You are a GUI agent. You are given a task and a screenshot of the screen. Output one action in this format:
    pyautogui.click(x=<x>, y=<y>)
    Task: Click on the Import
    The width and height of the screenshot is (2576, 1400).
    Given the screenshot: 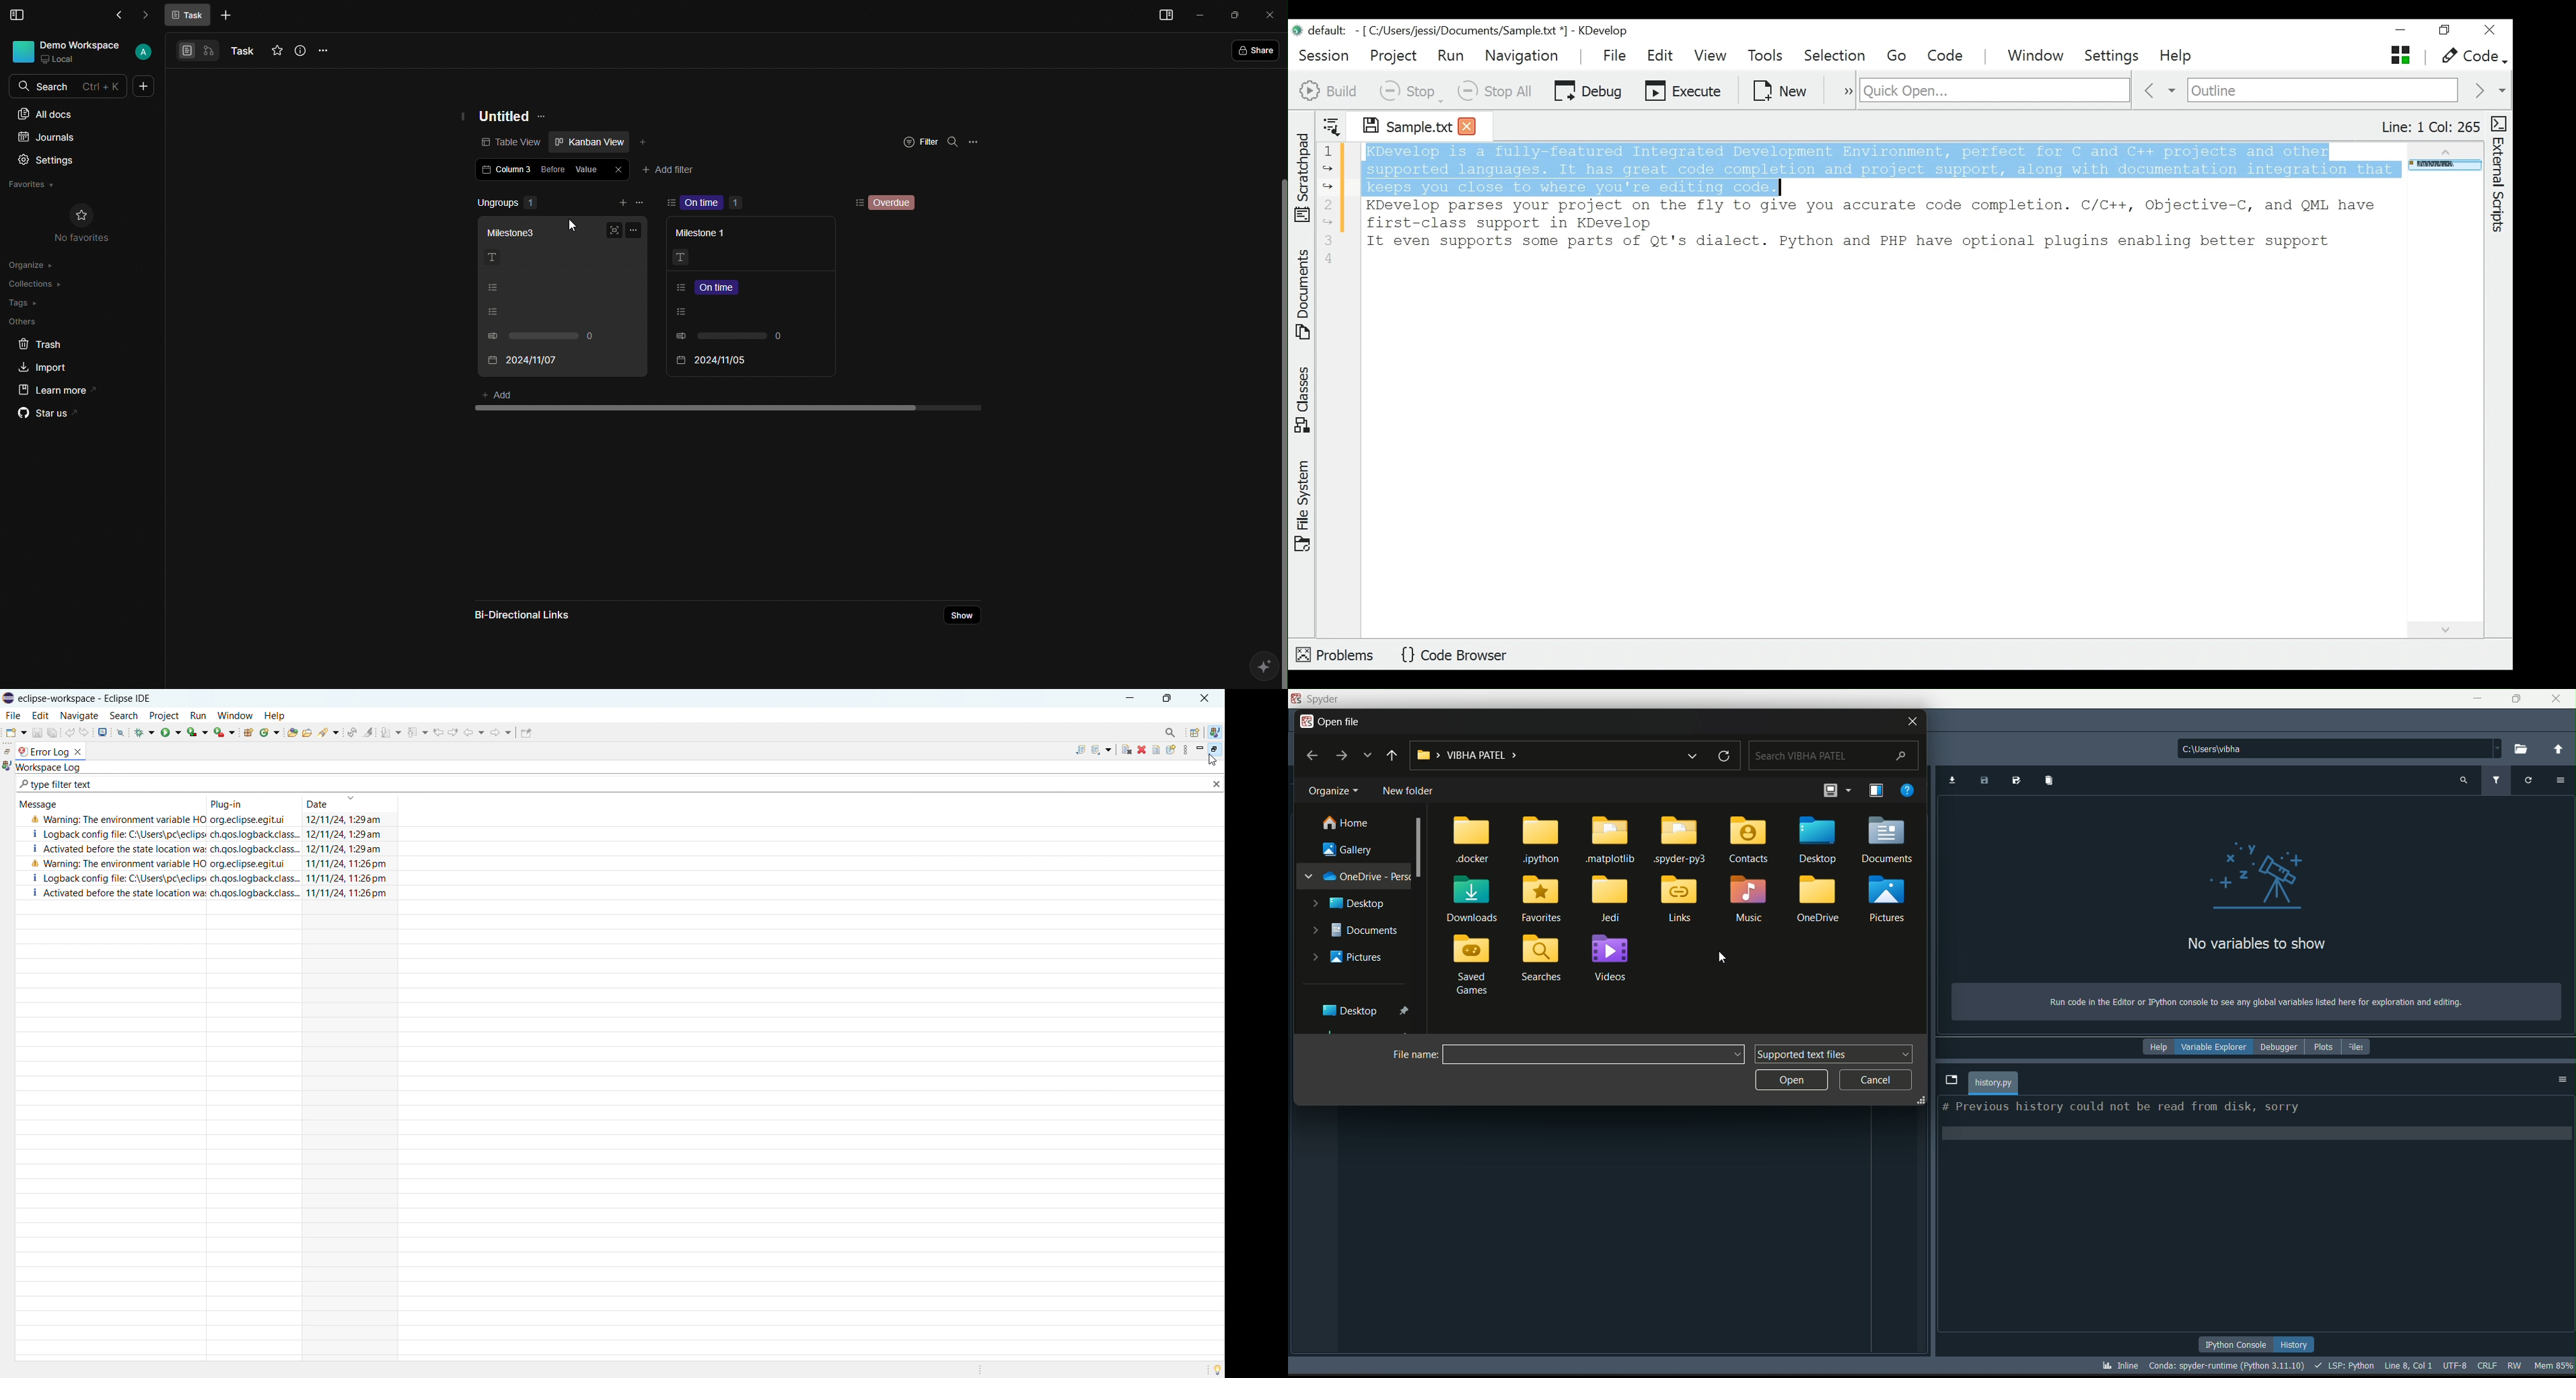 What is the action you would take?
    pyautogui.click(x=44, y=367)
    